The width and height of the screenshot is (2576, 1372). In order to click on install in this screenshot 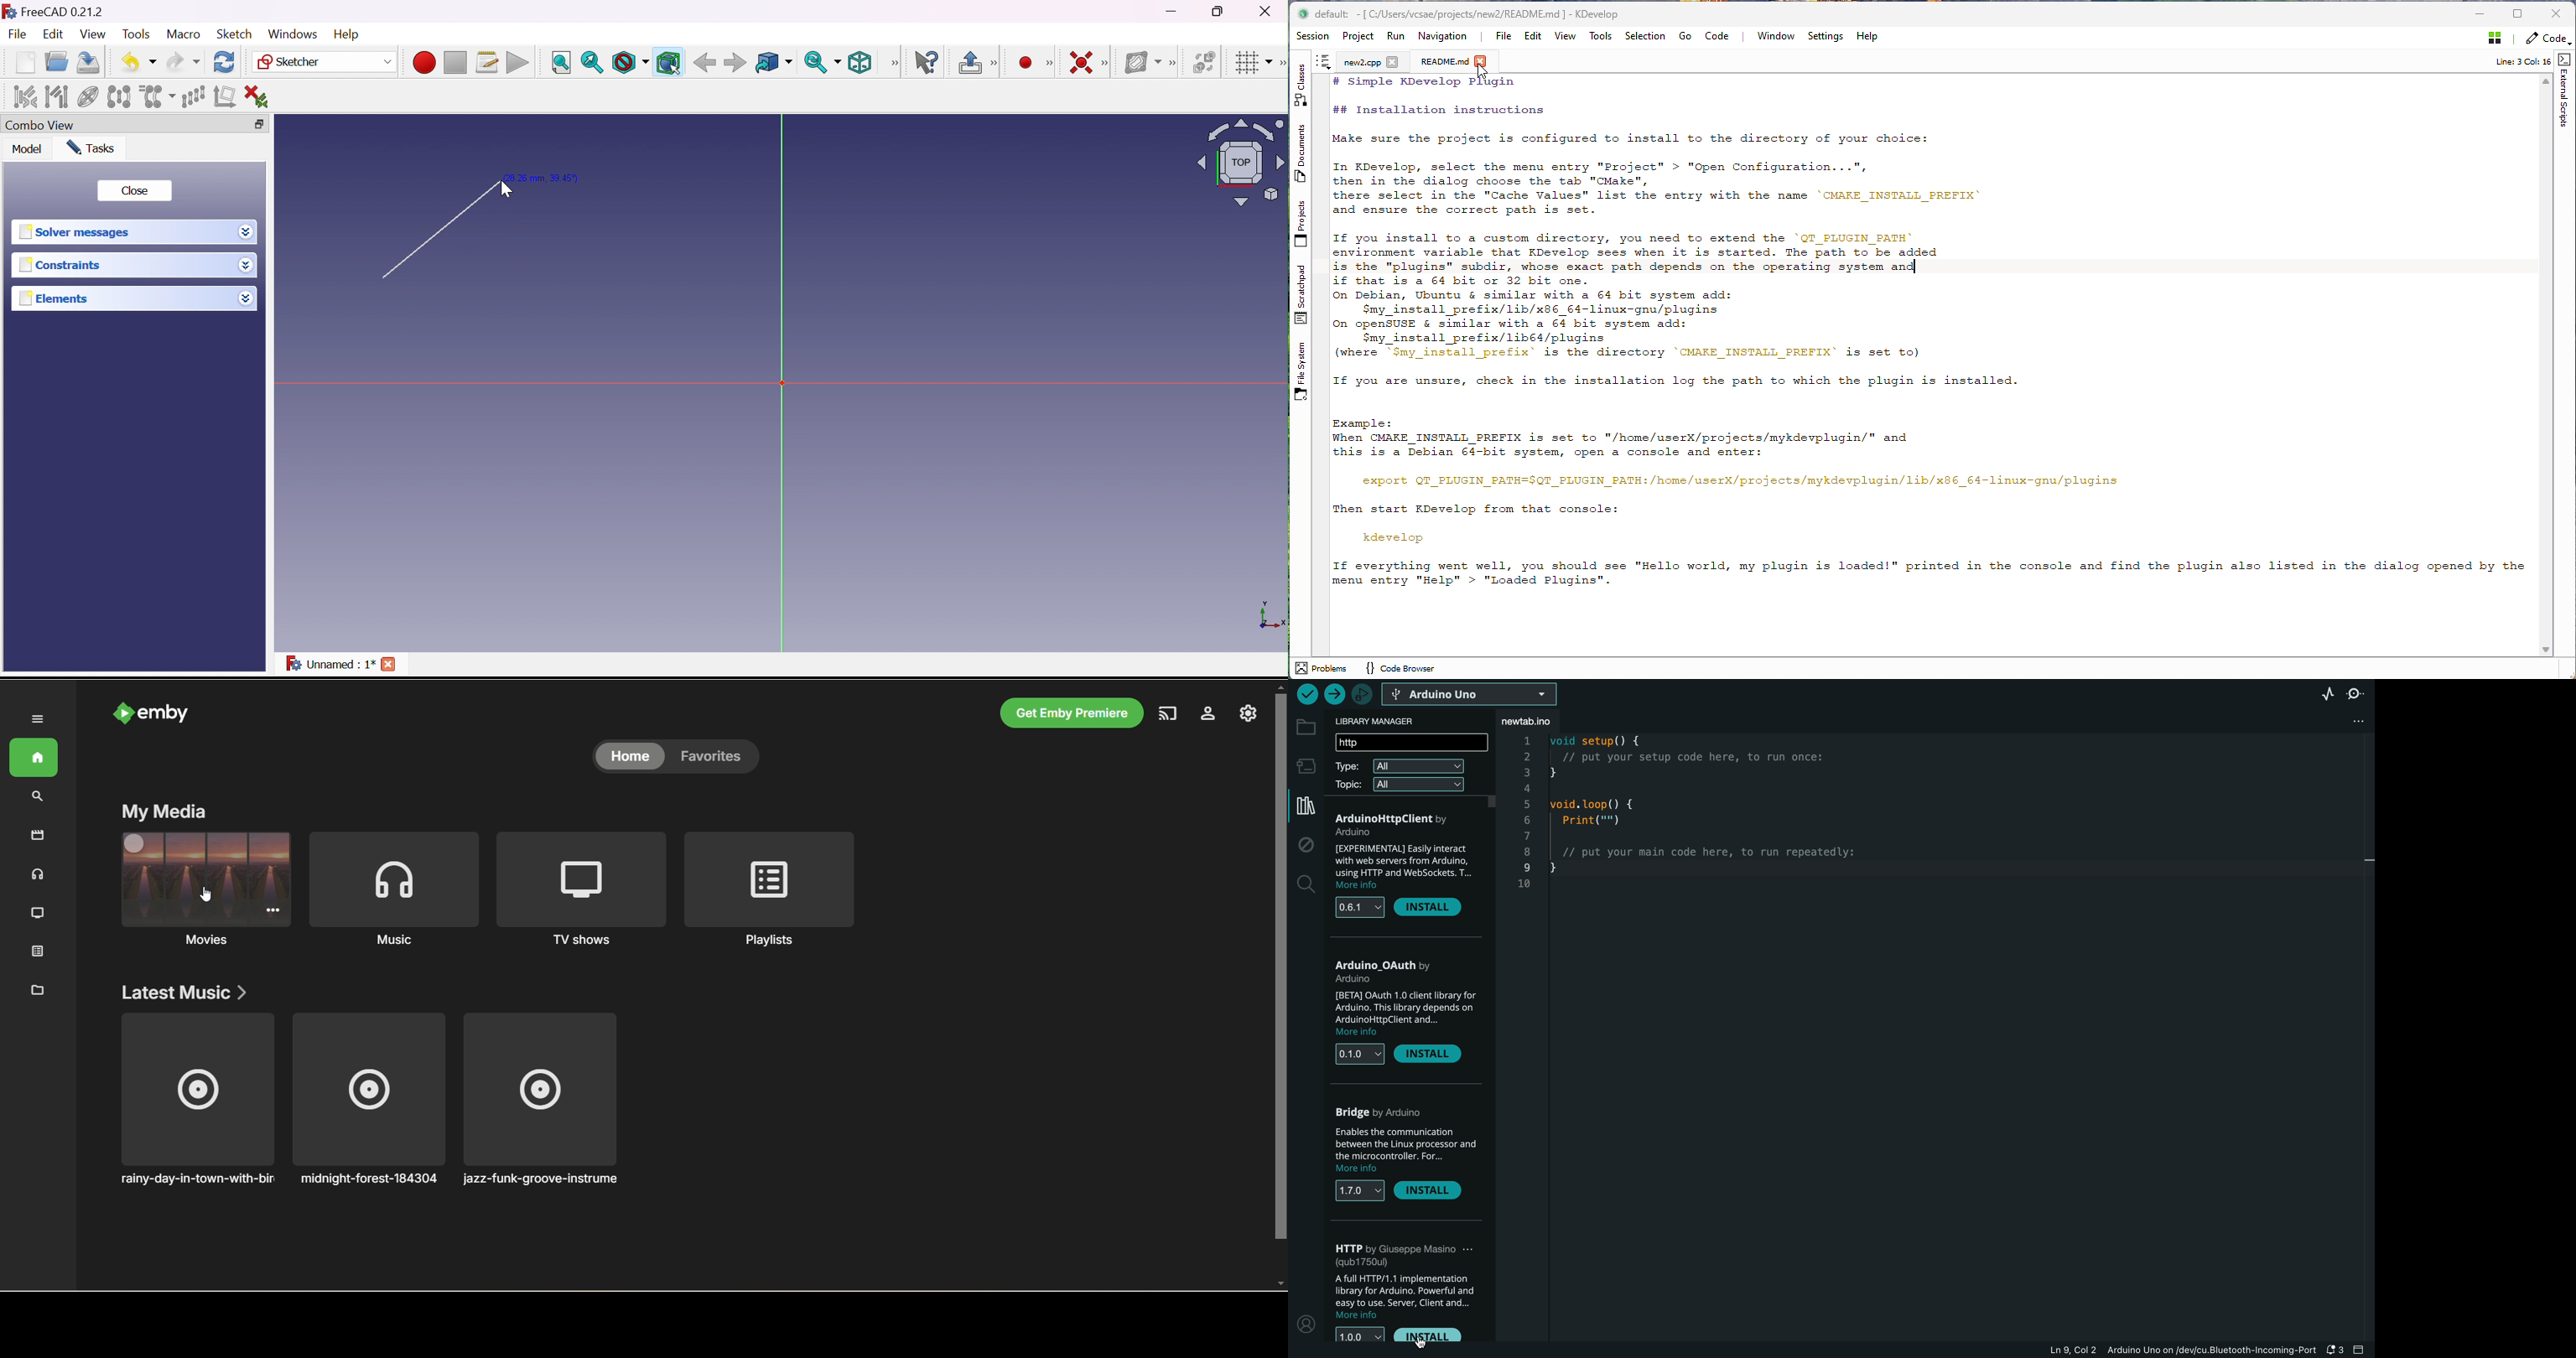, I will do `click(1431, 1194)`.